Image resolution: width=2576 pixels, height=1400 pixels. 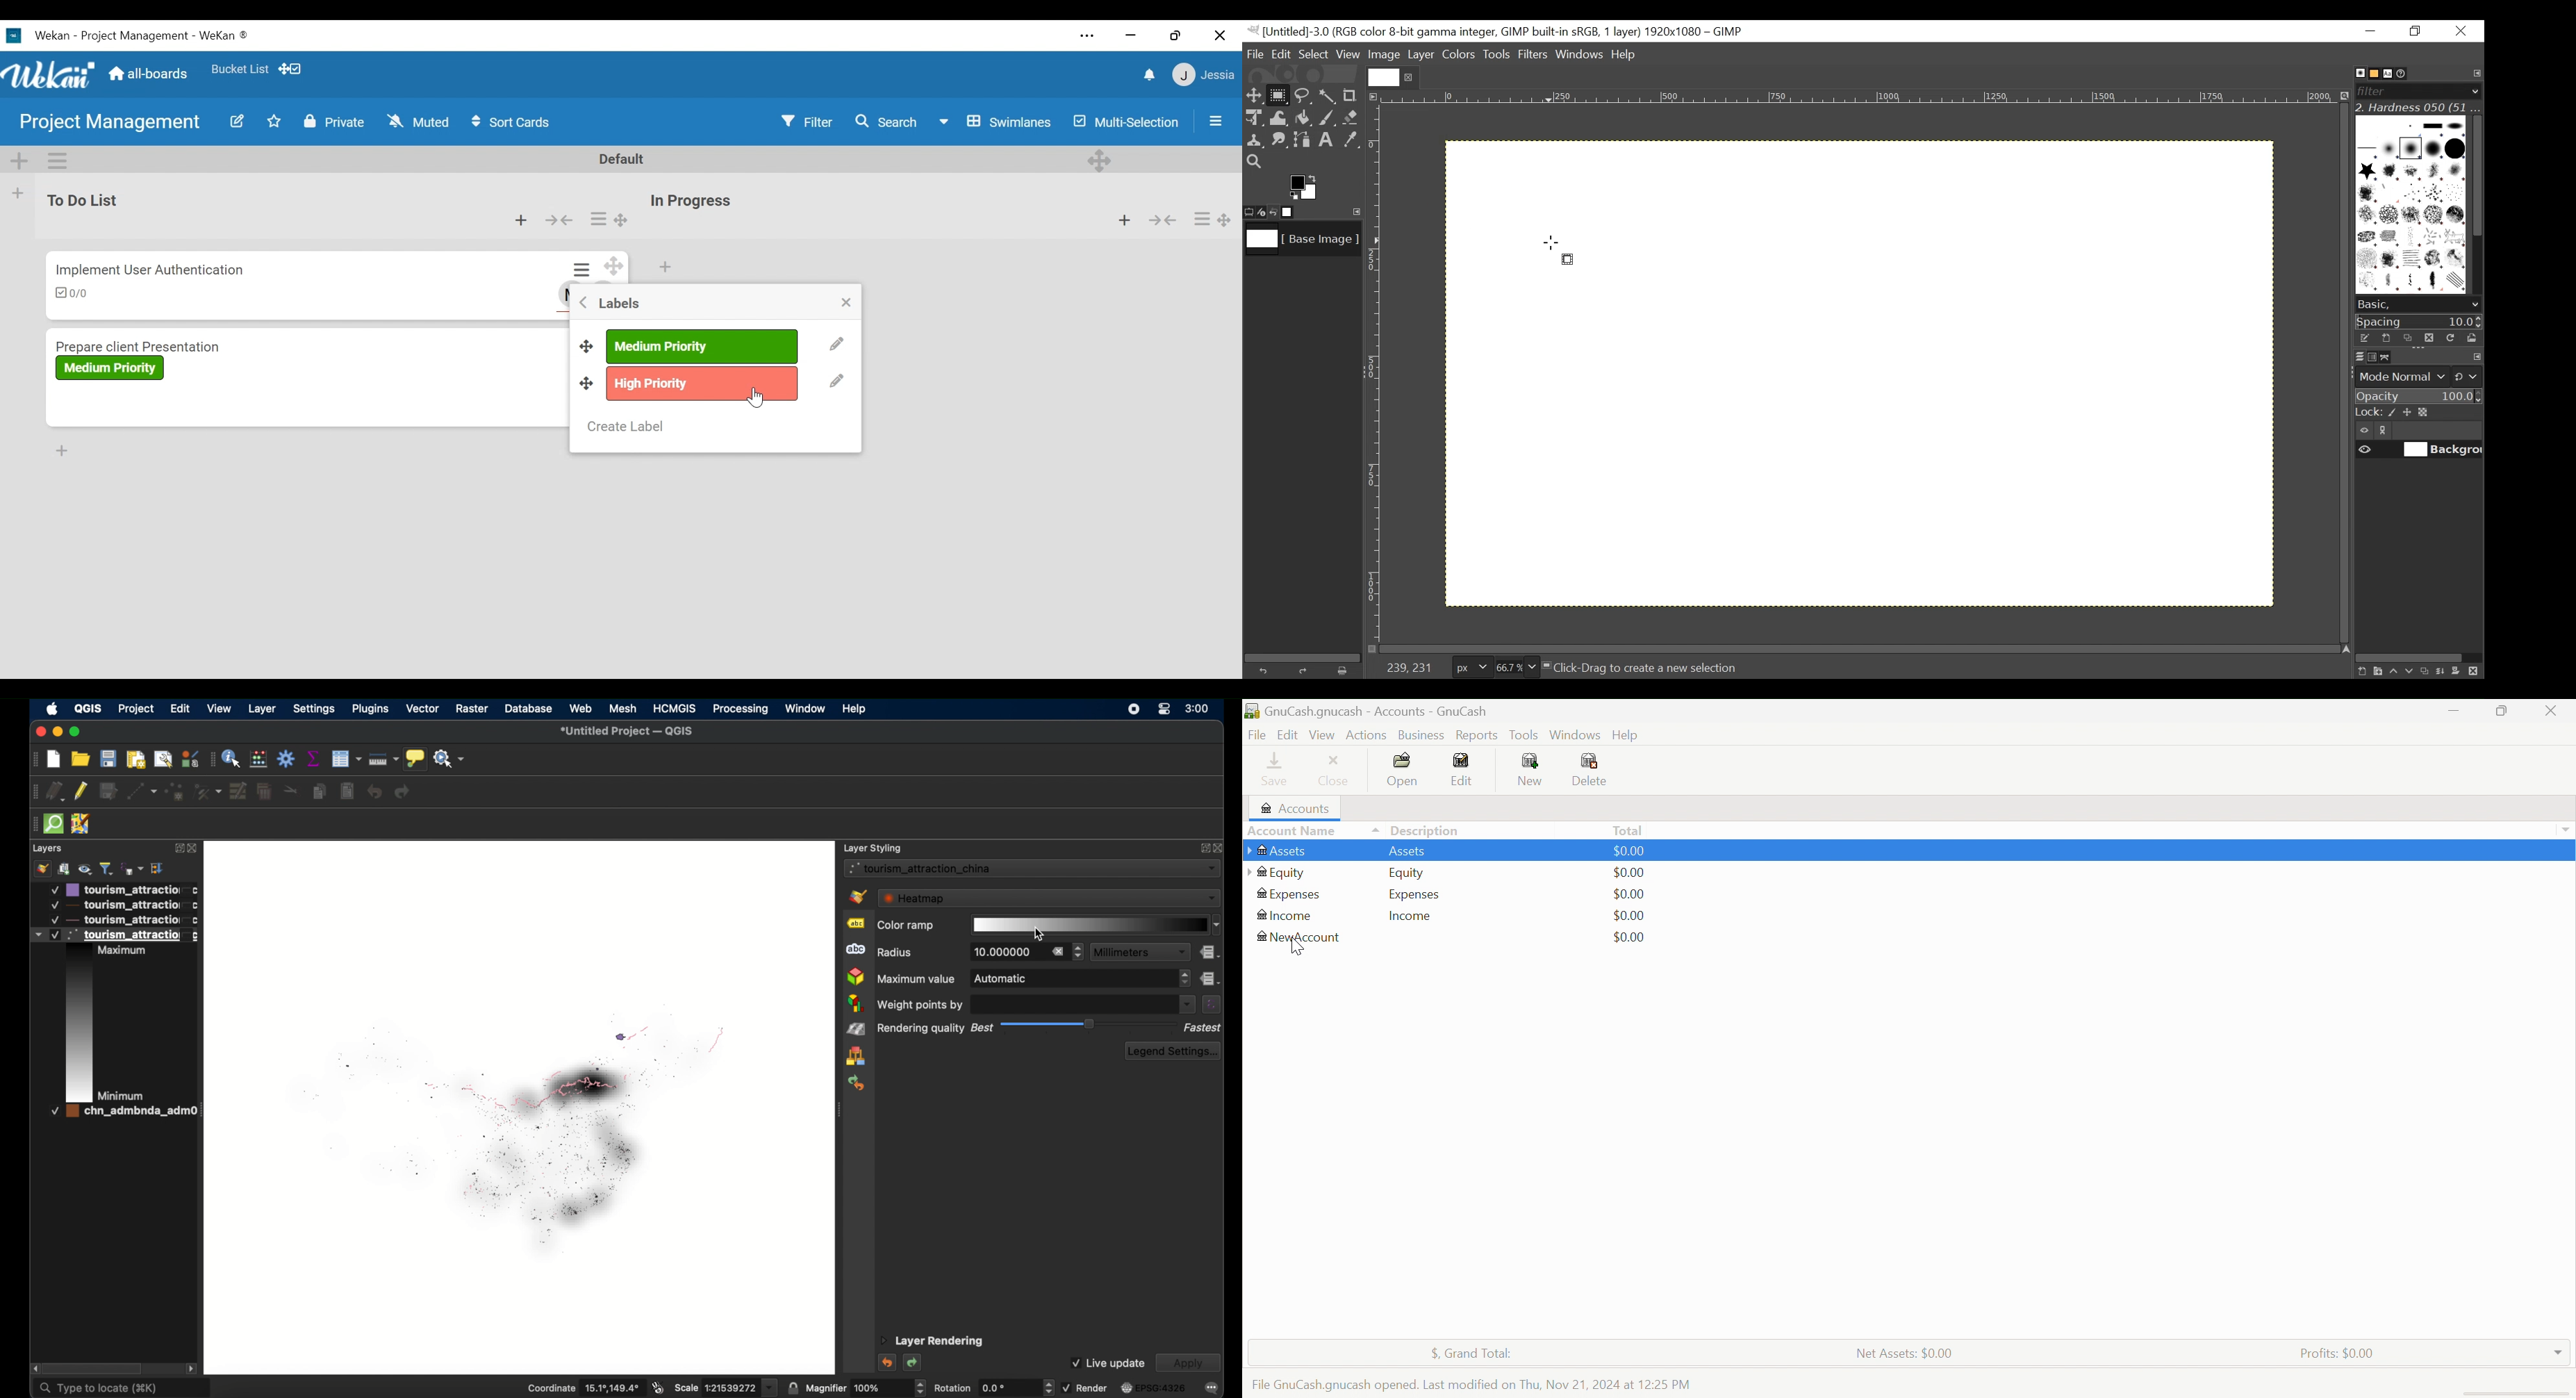 I want to click on $0.00, so click(x=1635, y=850).